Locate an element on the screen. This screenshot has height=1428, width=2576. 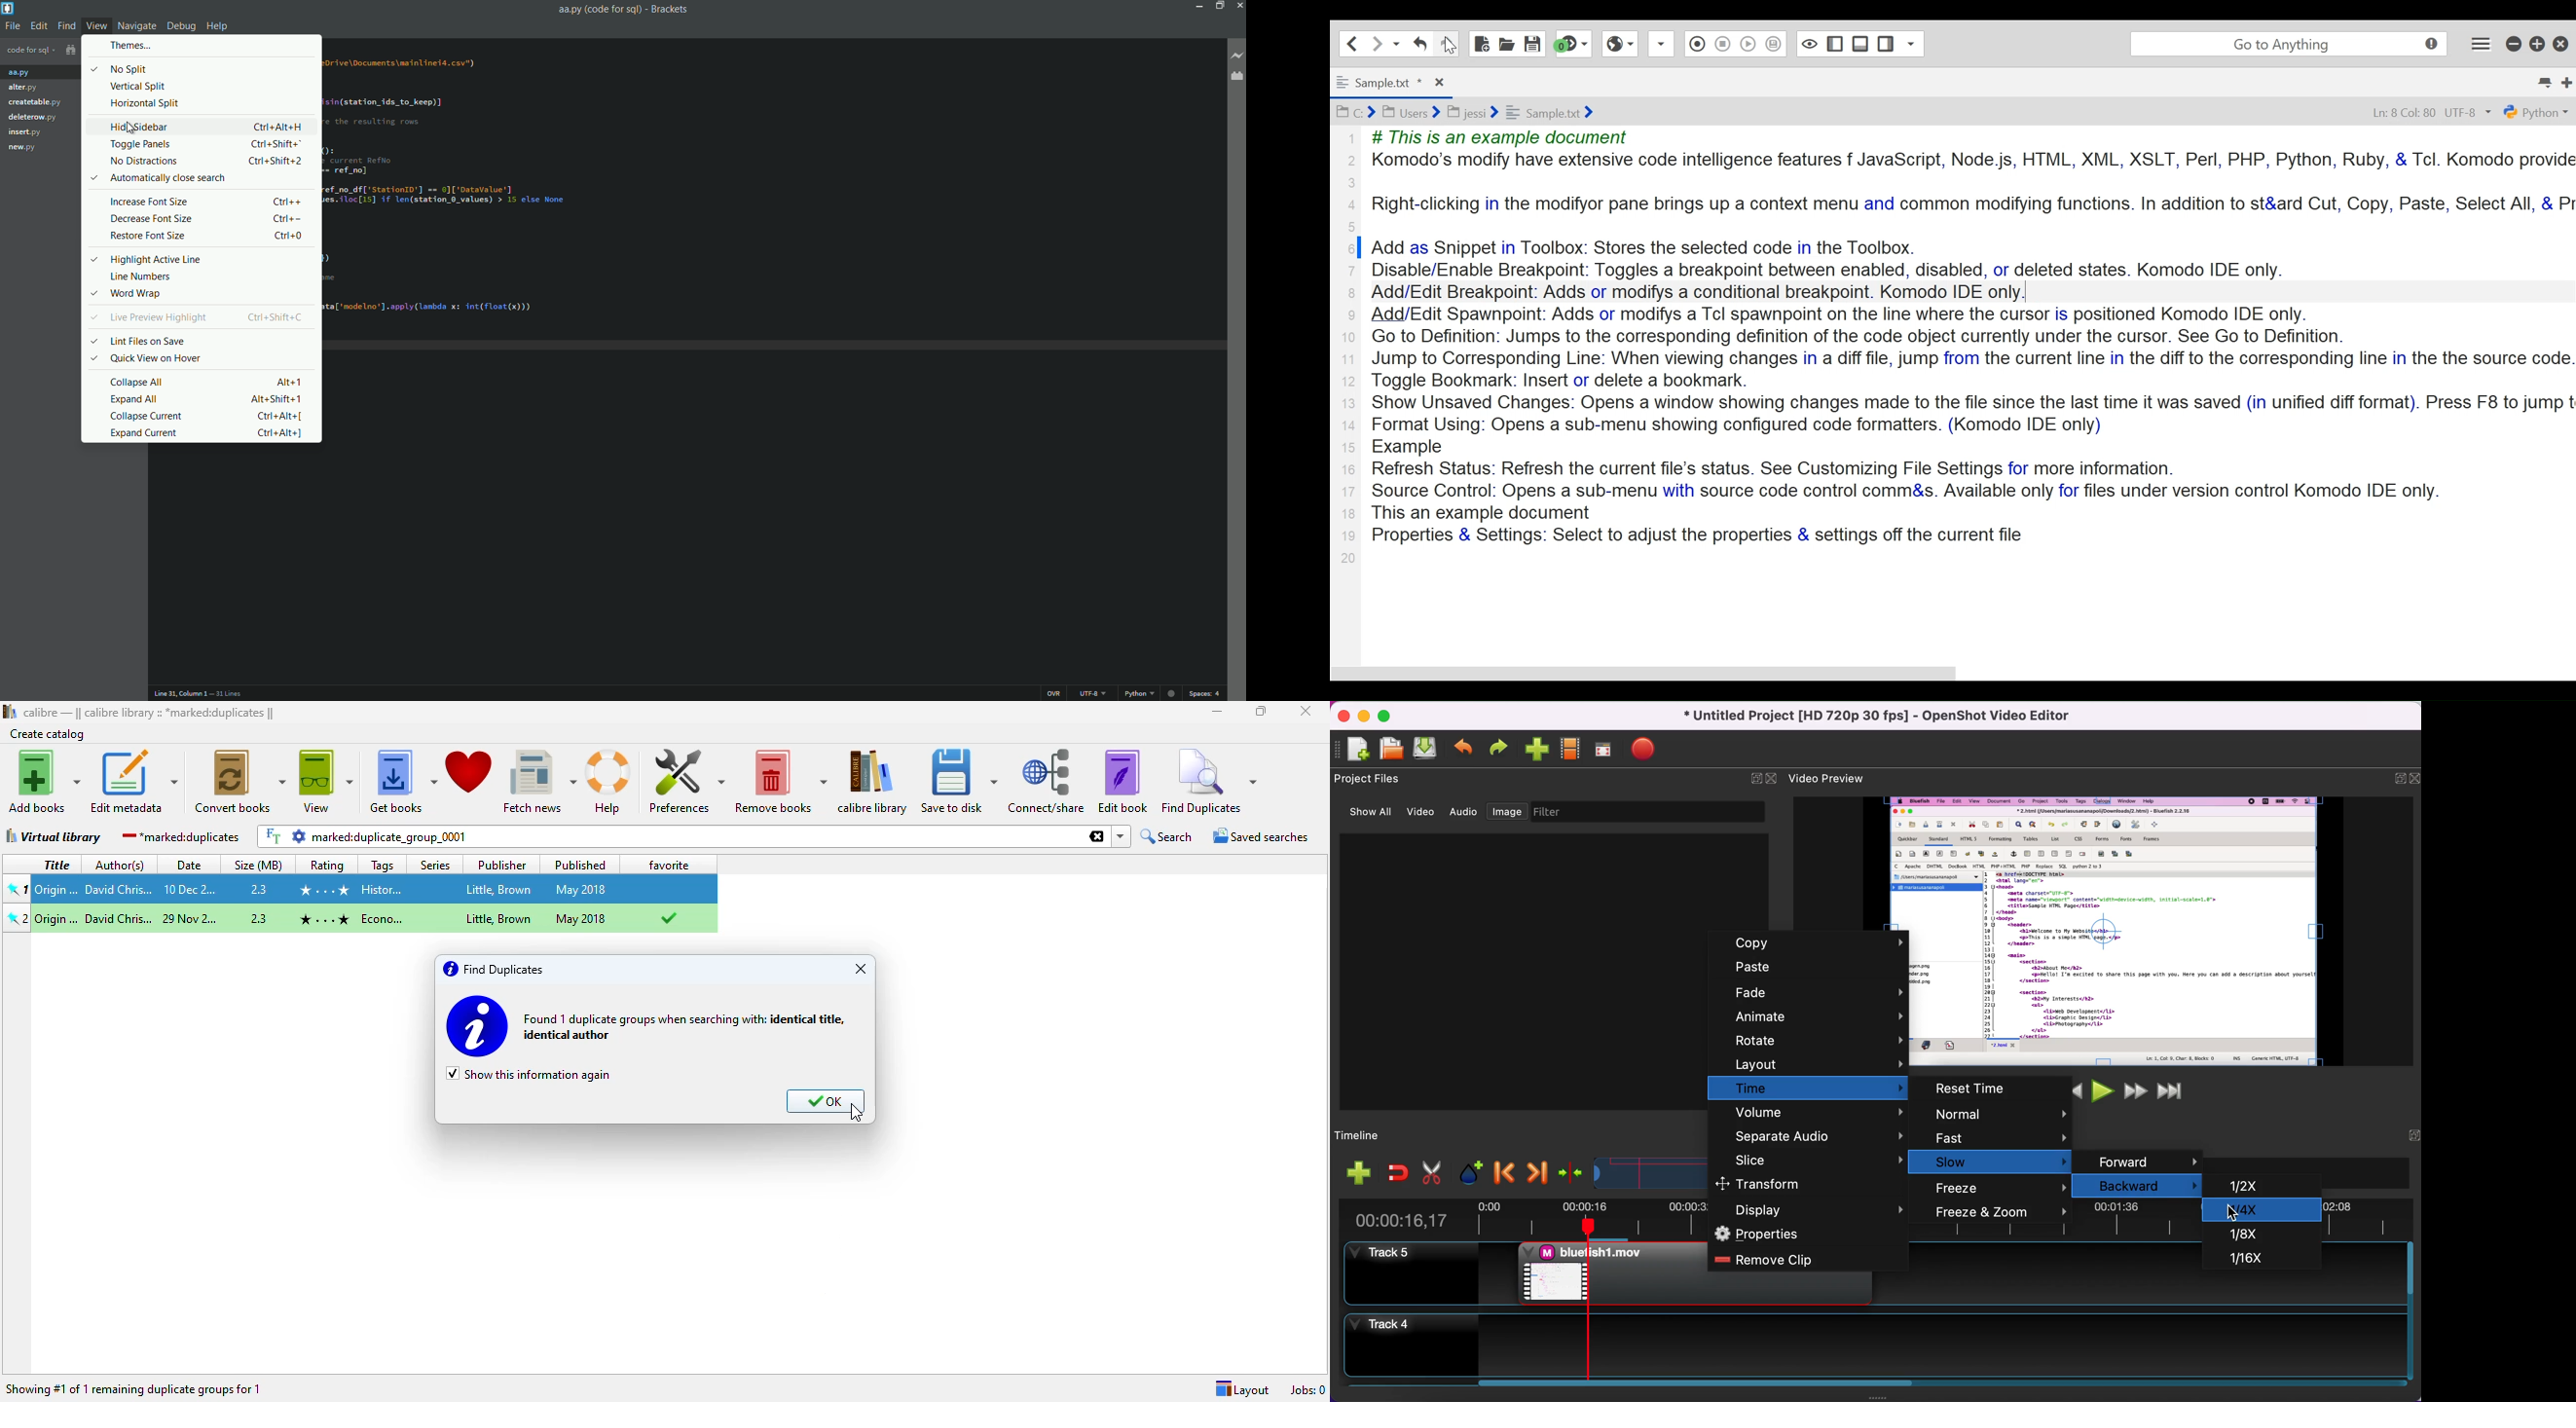
restore font size button is located at coordinates (147, 236).